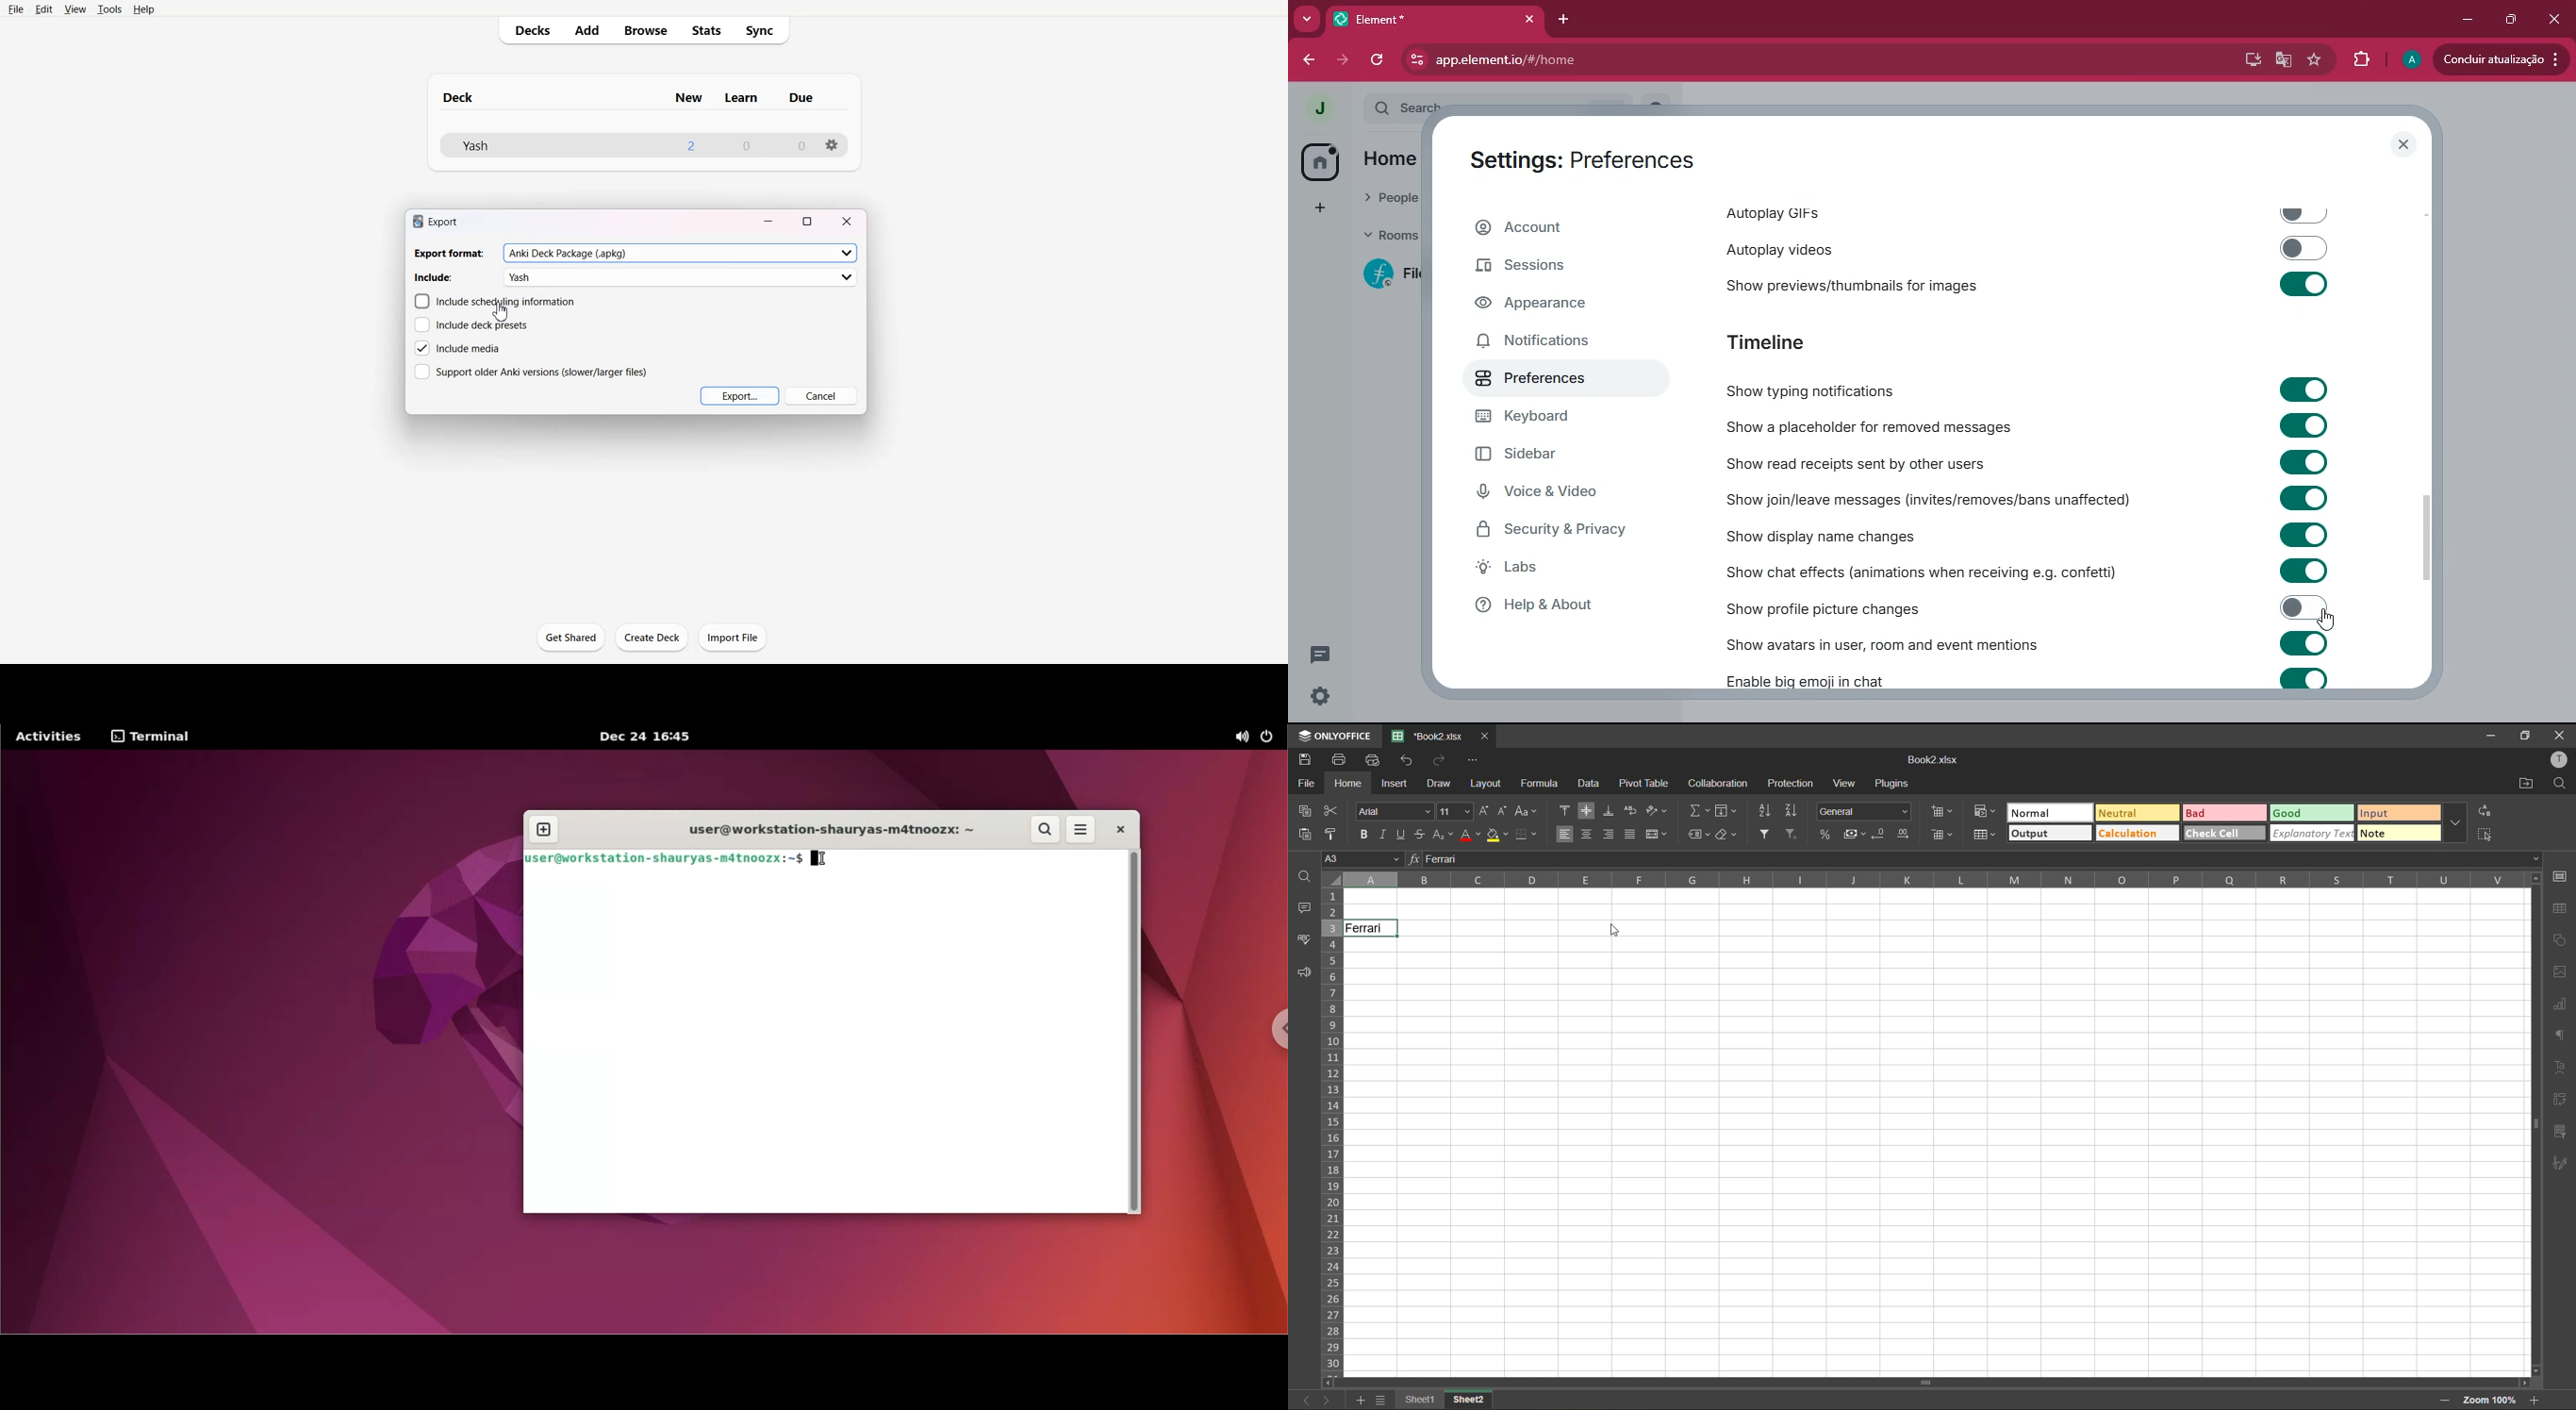  Describe the element at coordinates (2485, 810) in the screenshot. I see `replace` at that location.